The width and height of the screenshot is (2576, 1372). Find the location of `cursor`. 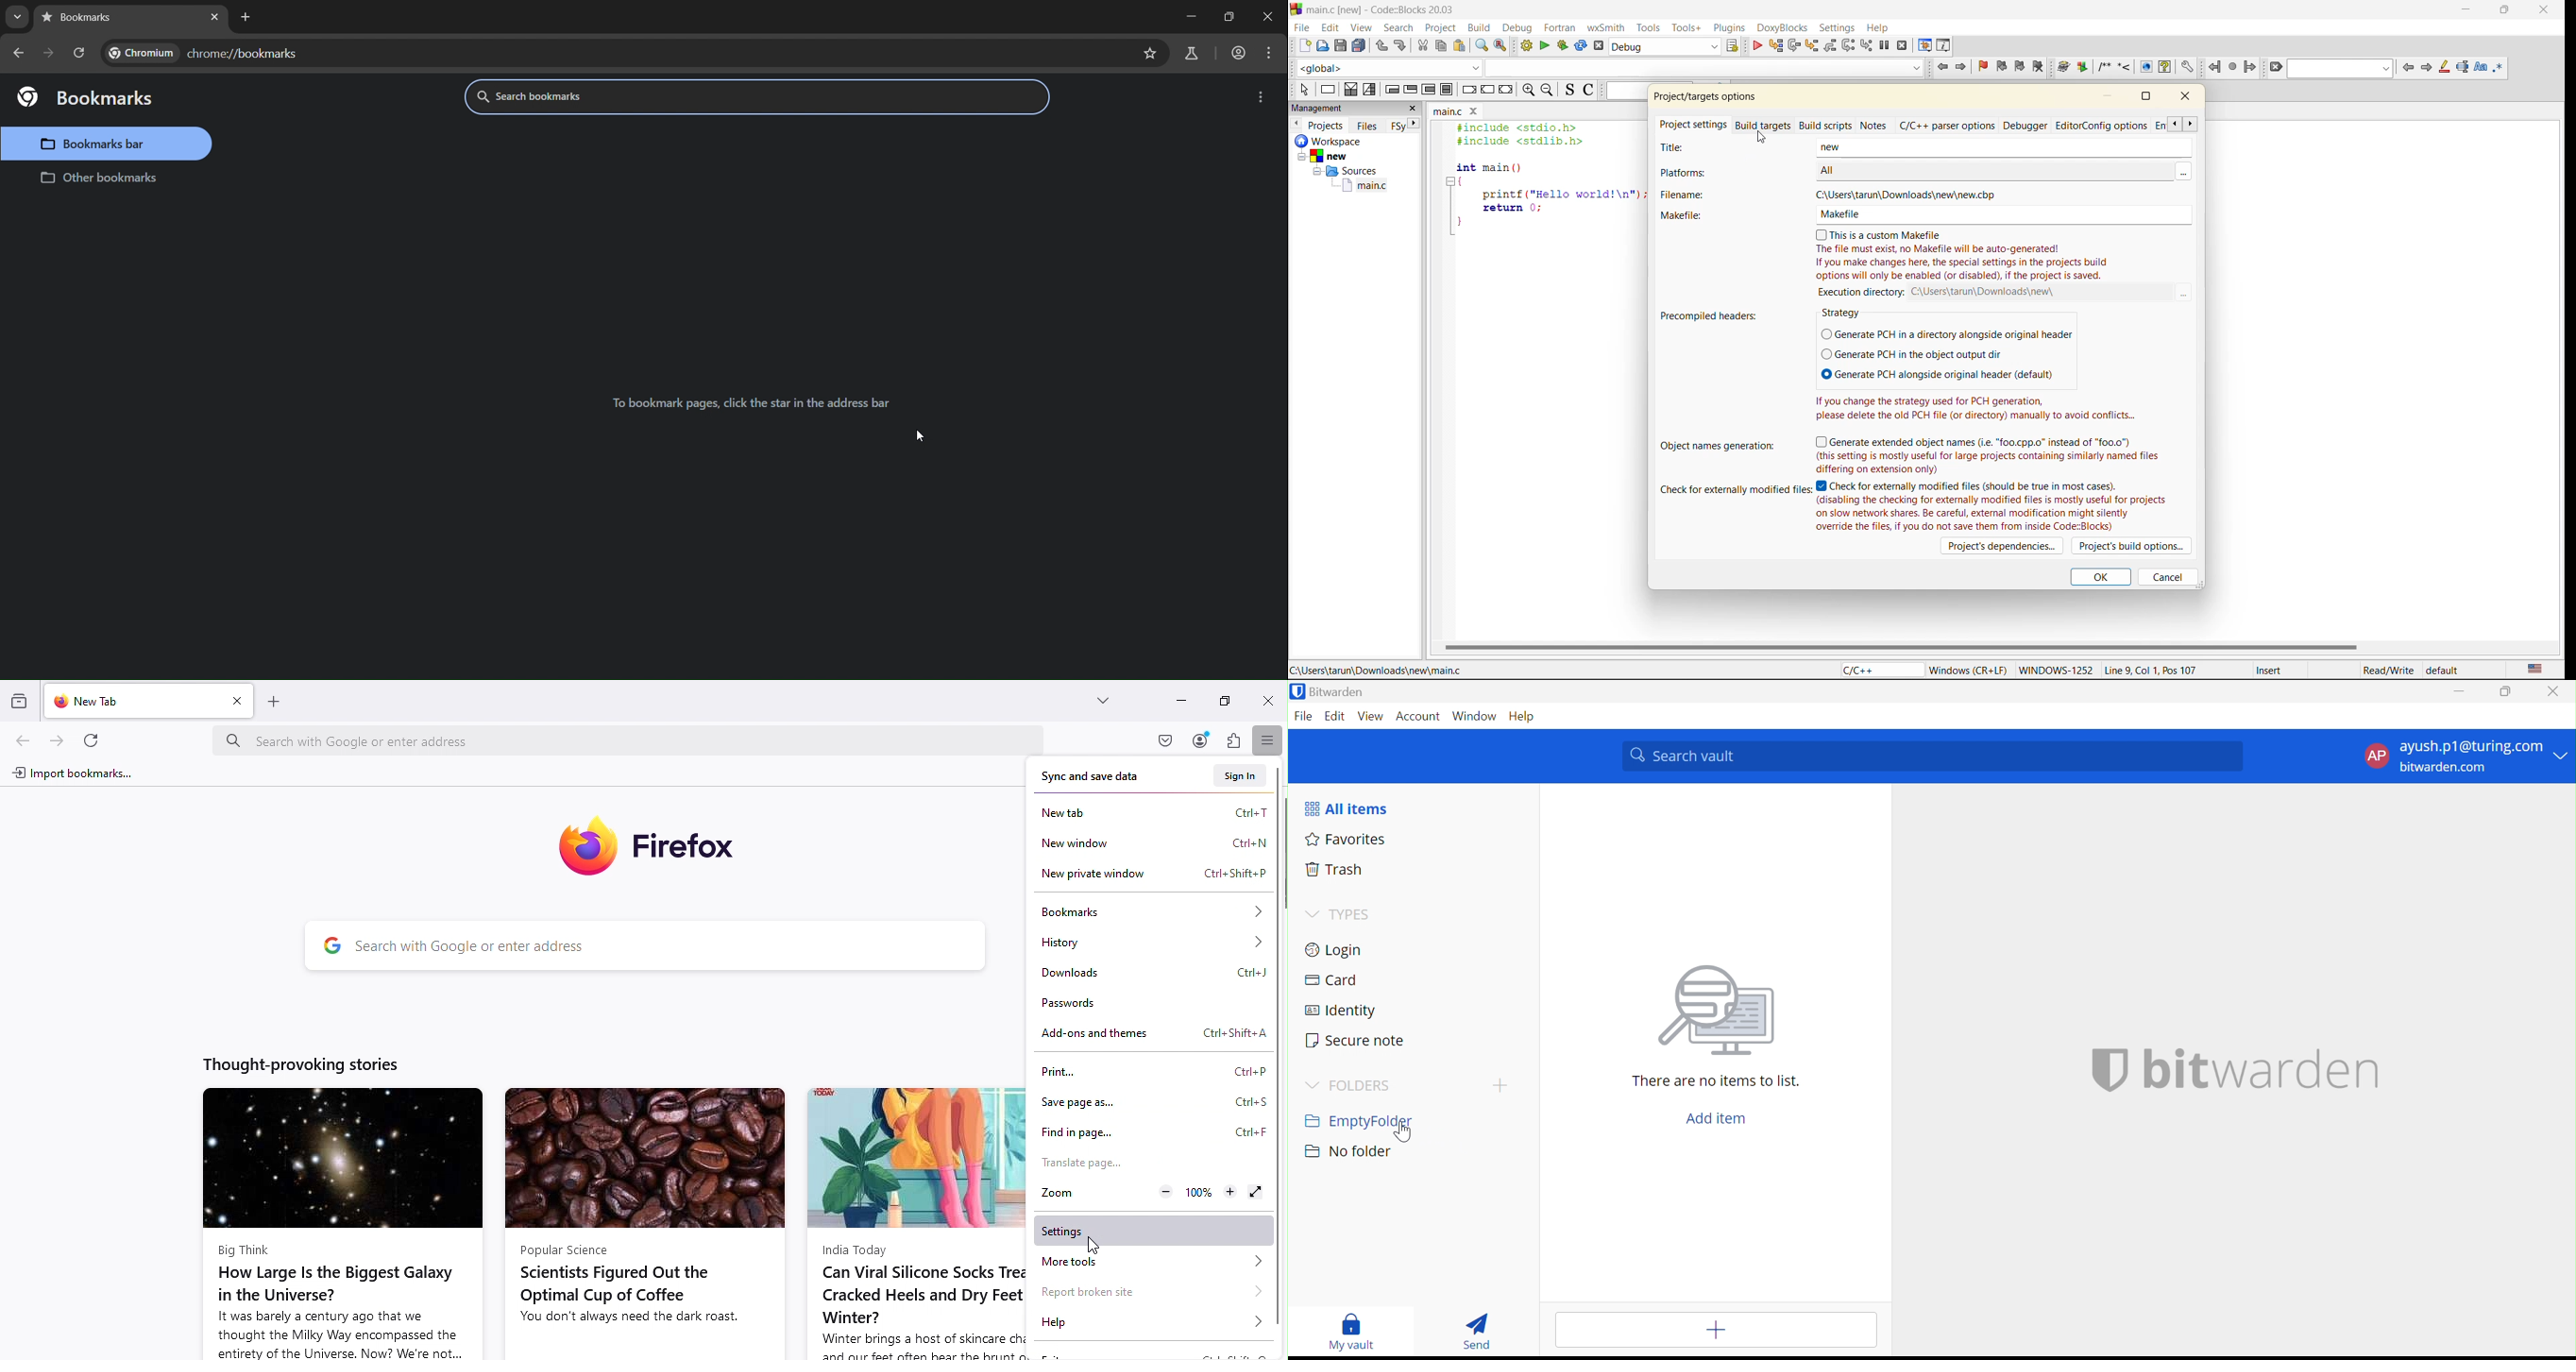

cursor is located at coordinates (925, 437).